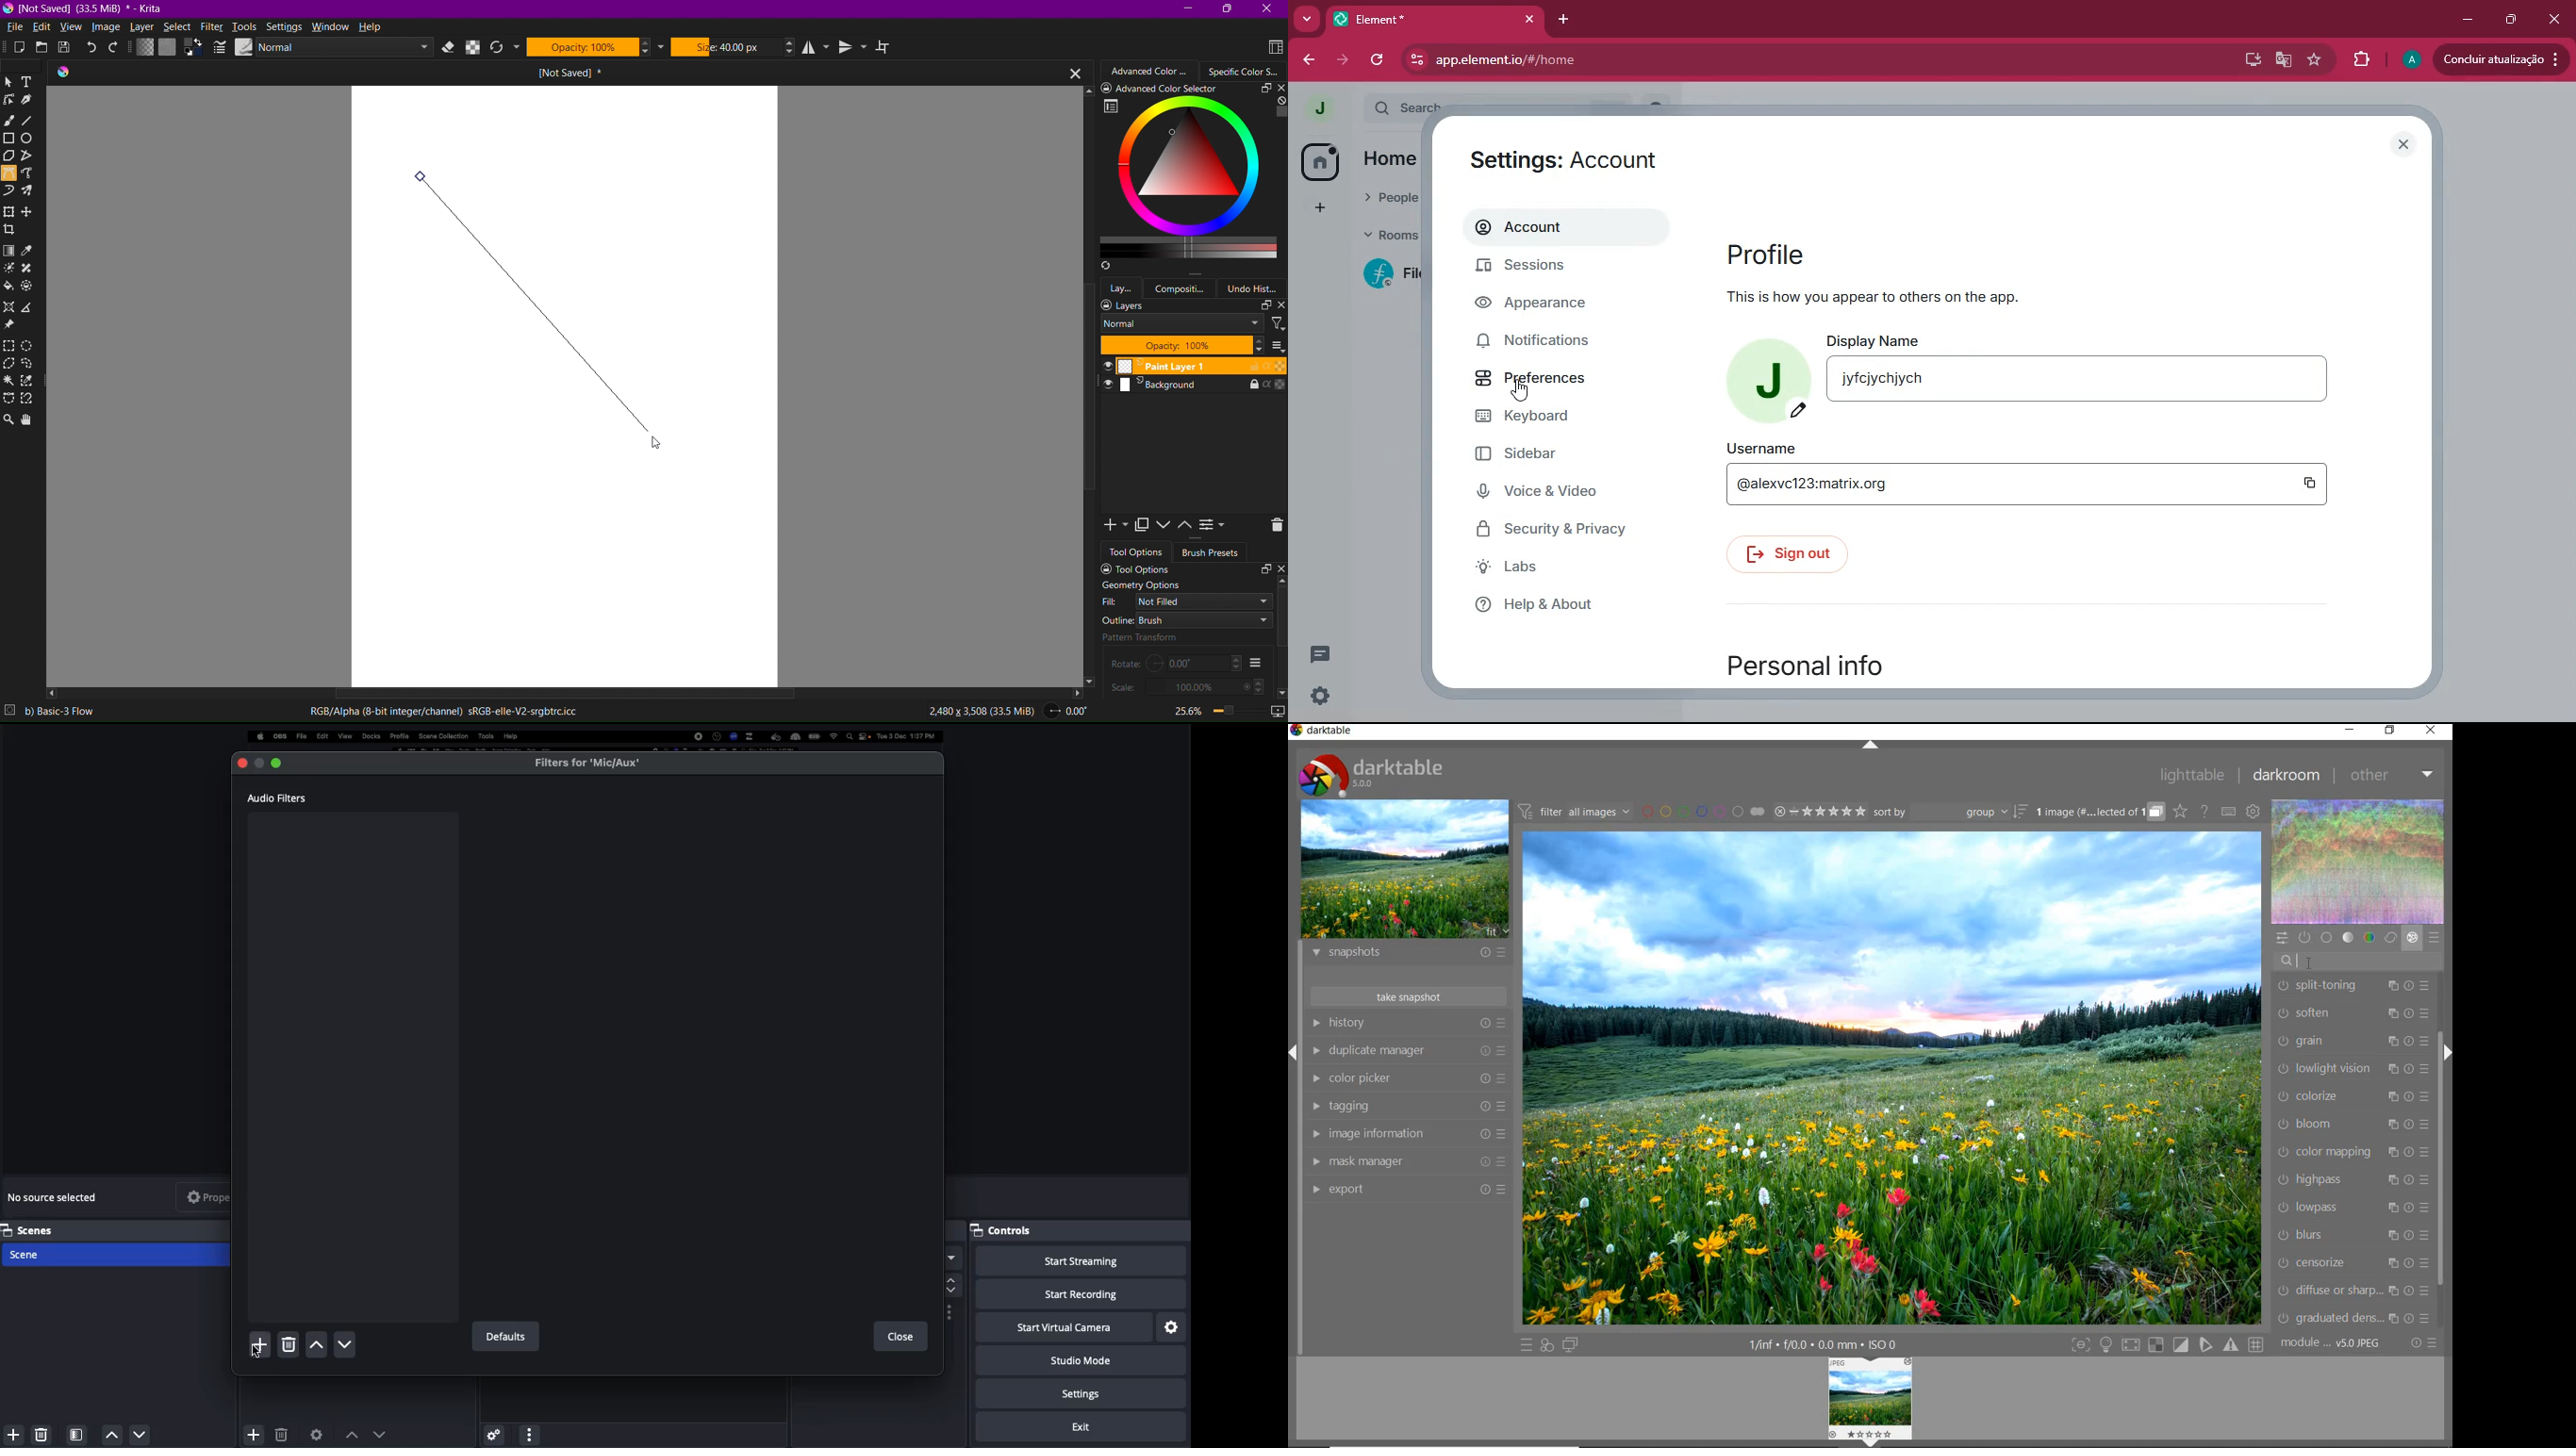 This screenshot has height=1456, width=2576. What do you see at coordinates (442, 713) in the screenshot?
I see `RGB/Alpha(8-bit integer/channel)` at bounding box center [442, 713].